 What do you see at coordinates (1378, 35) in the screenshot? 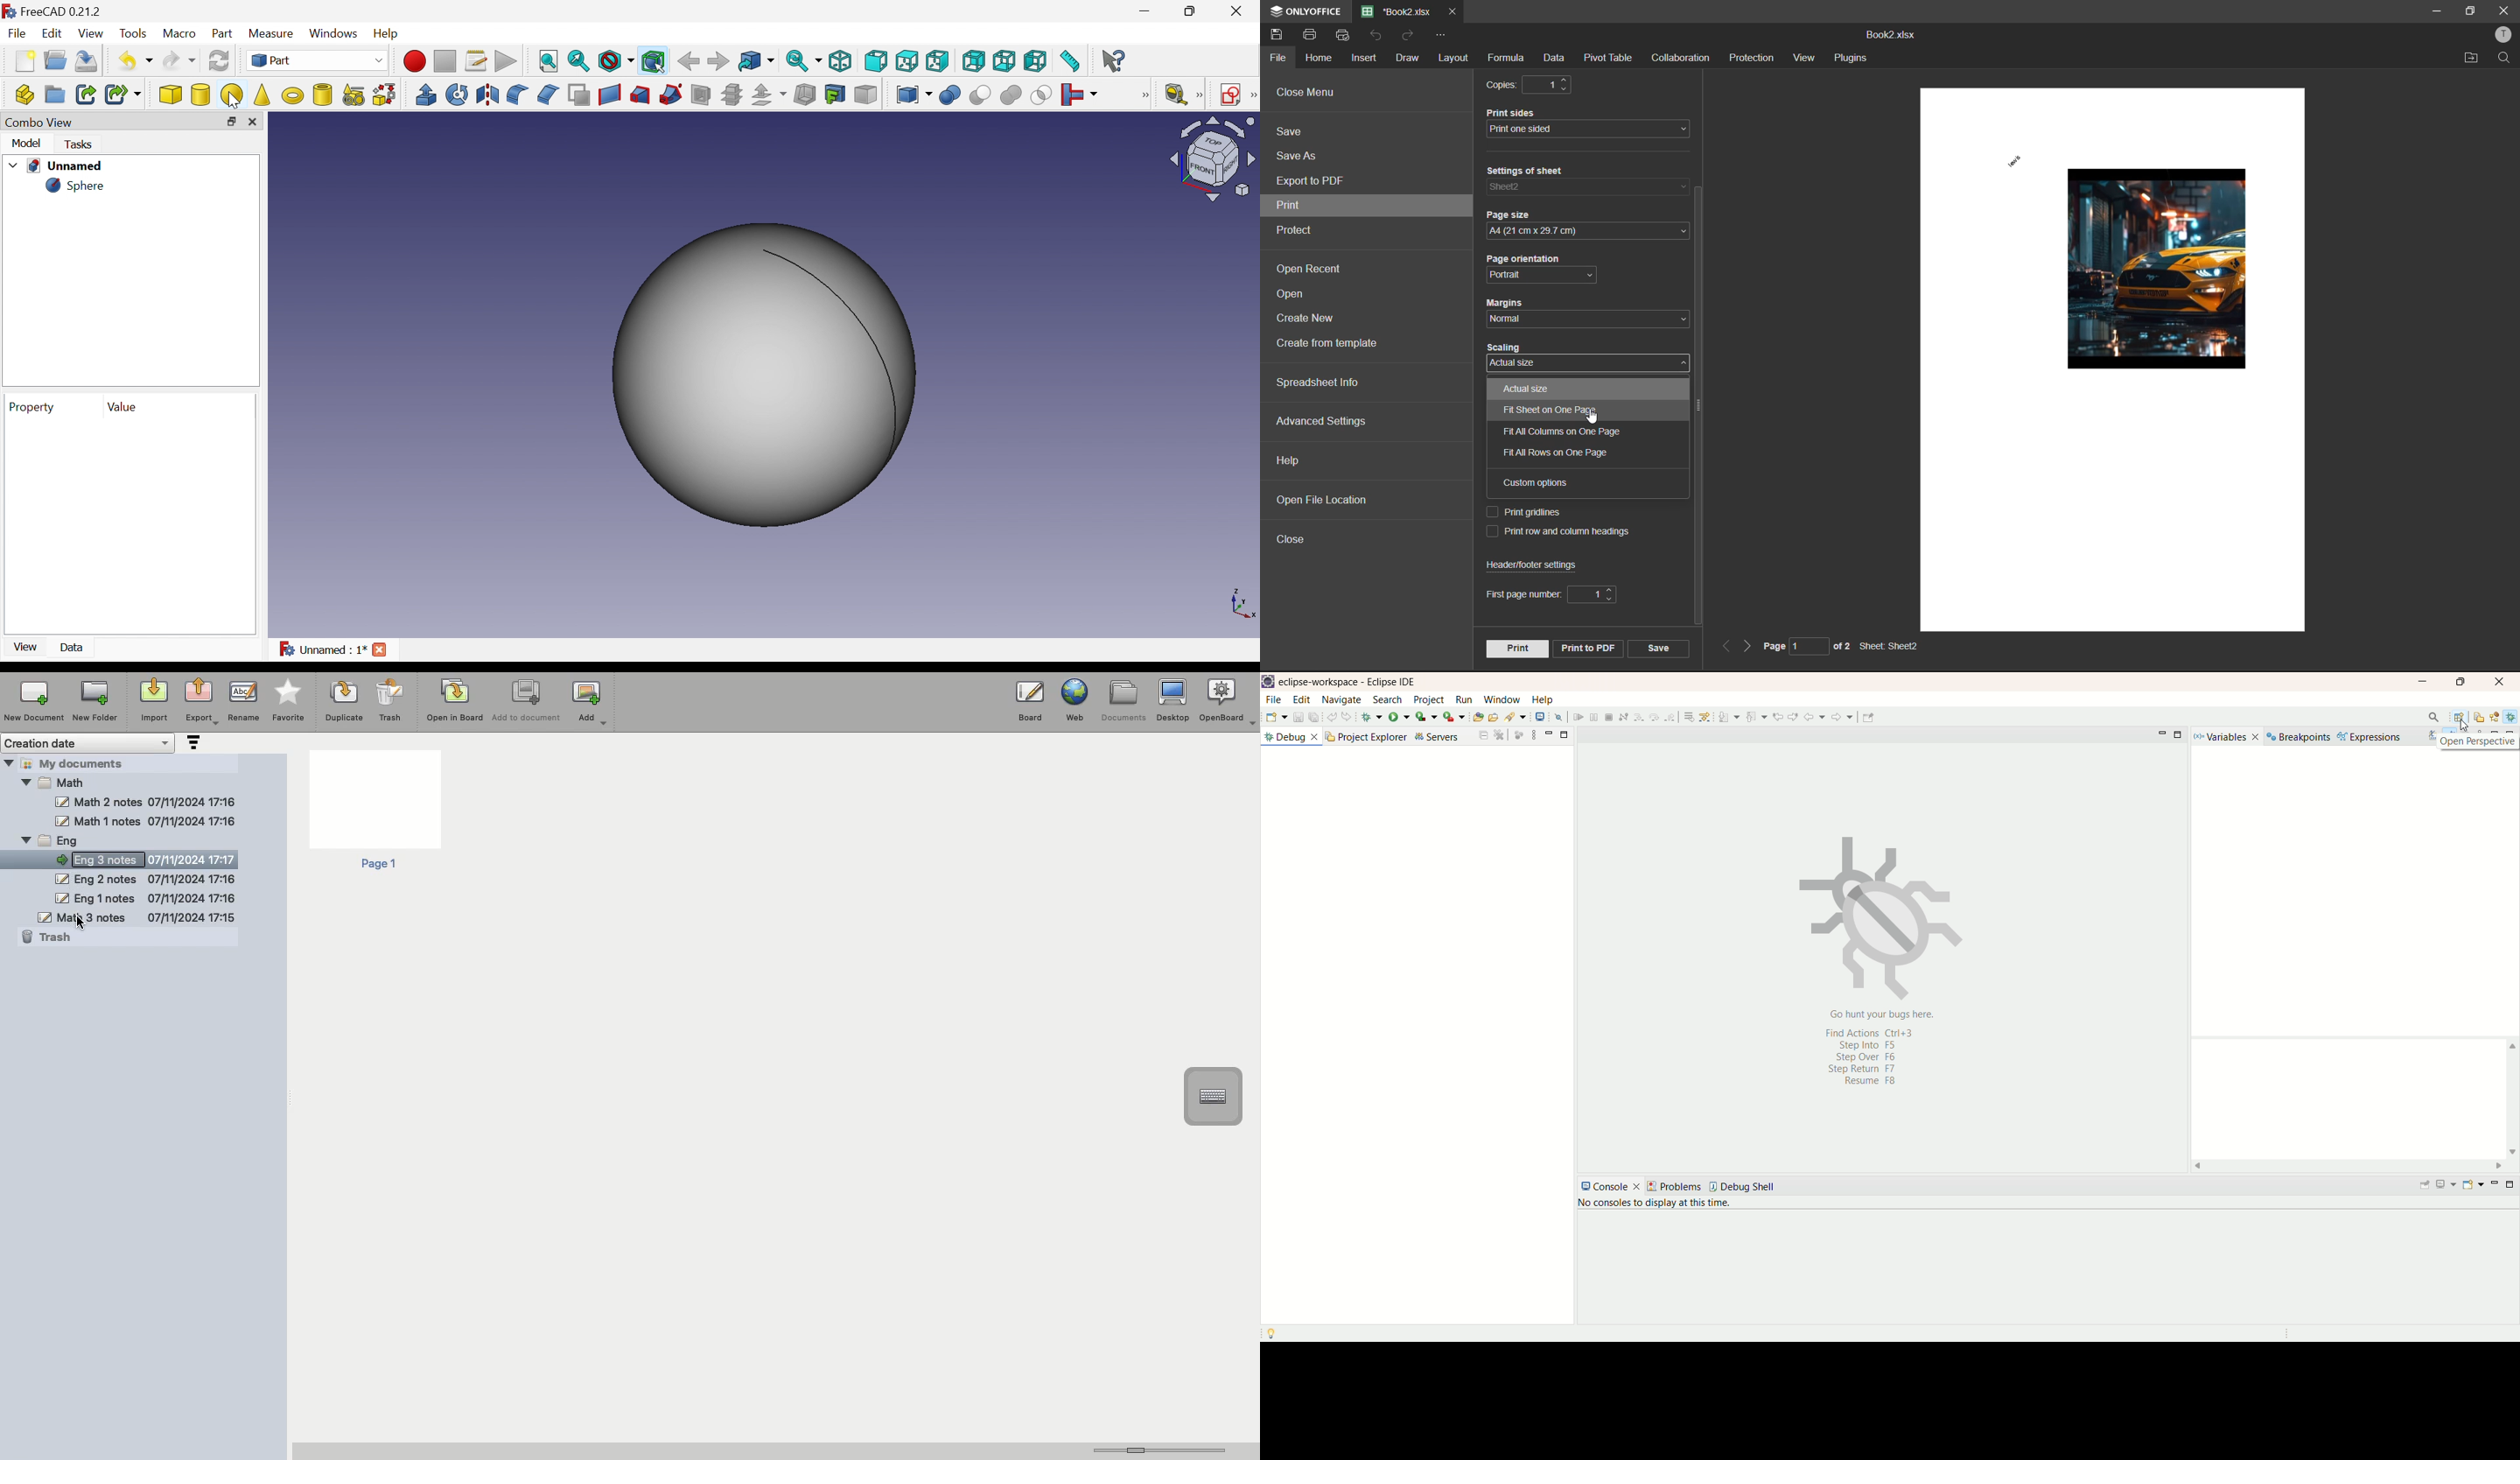
I see `undo` at bounding box center [1378, 35].